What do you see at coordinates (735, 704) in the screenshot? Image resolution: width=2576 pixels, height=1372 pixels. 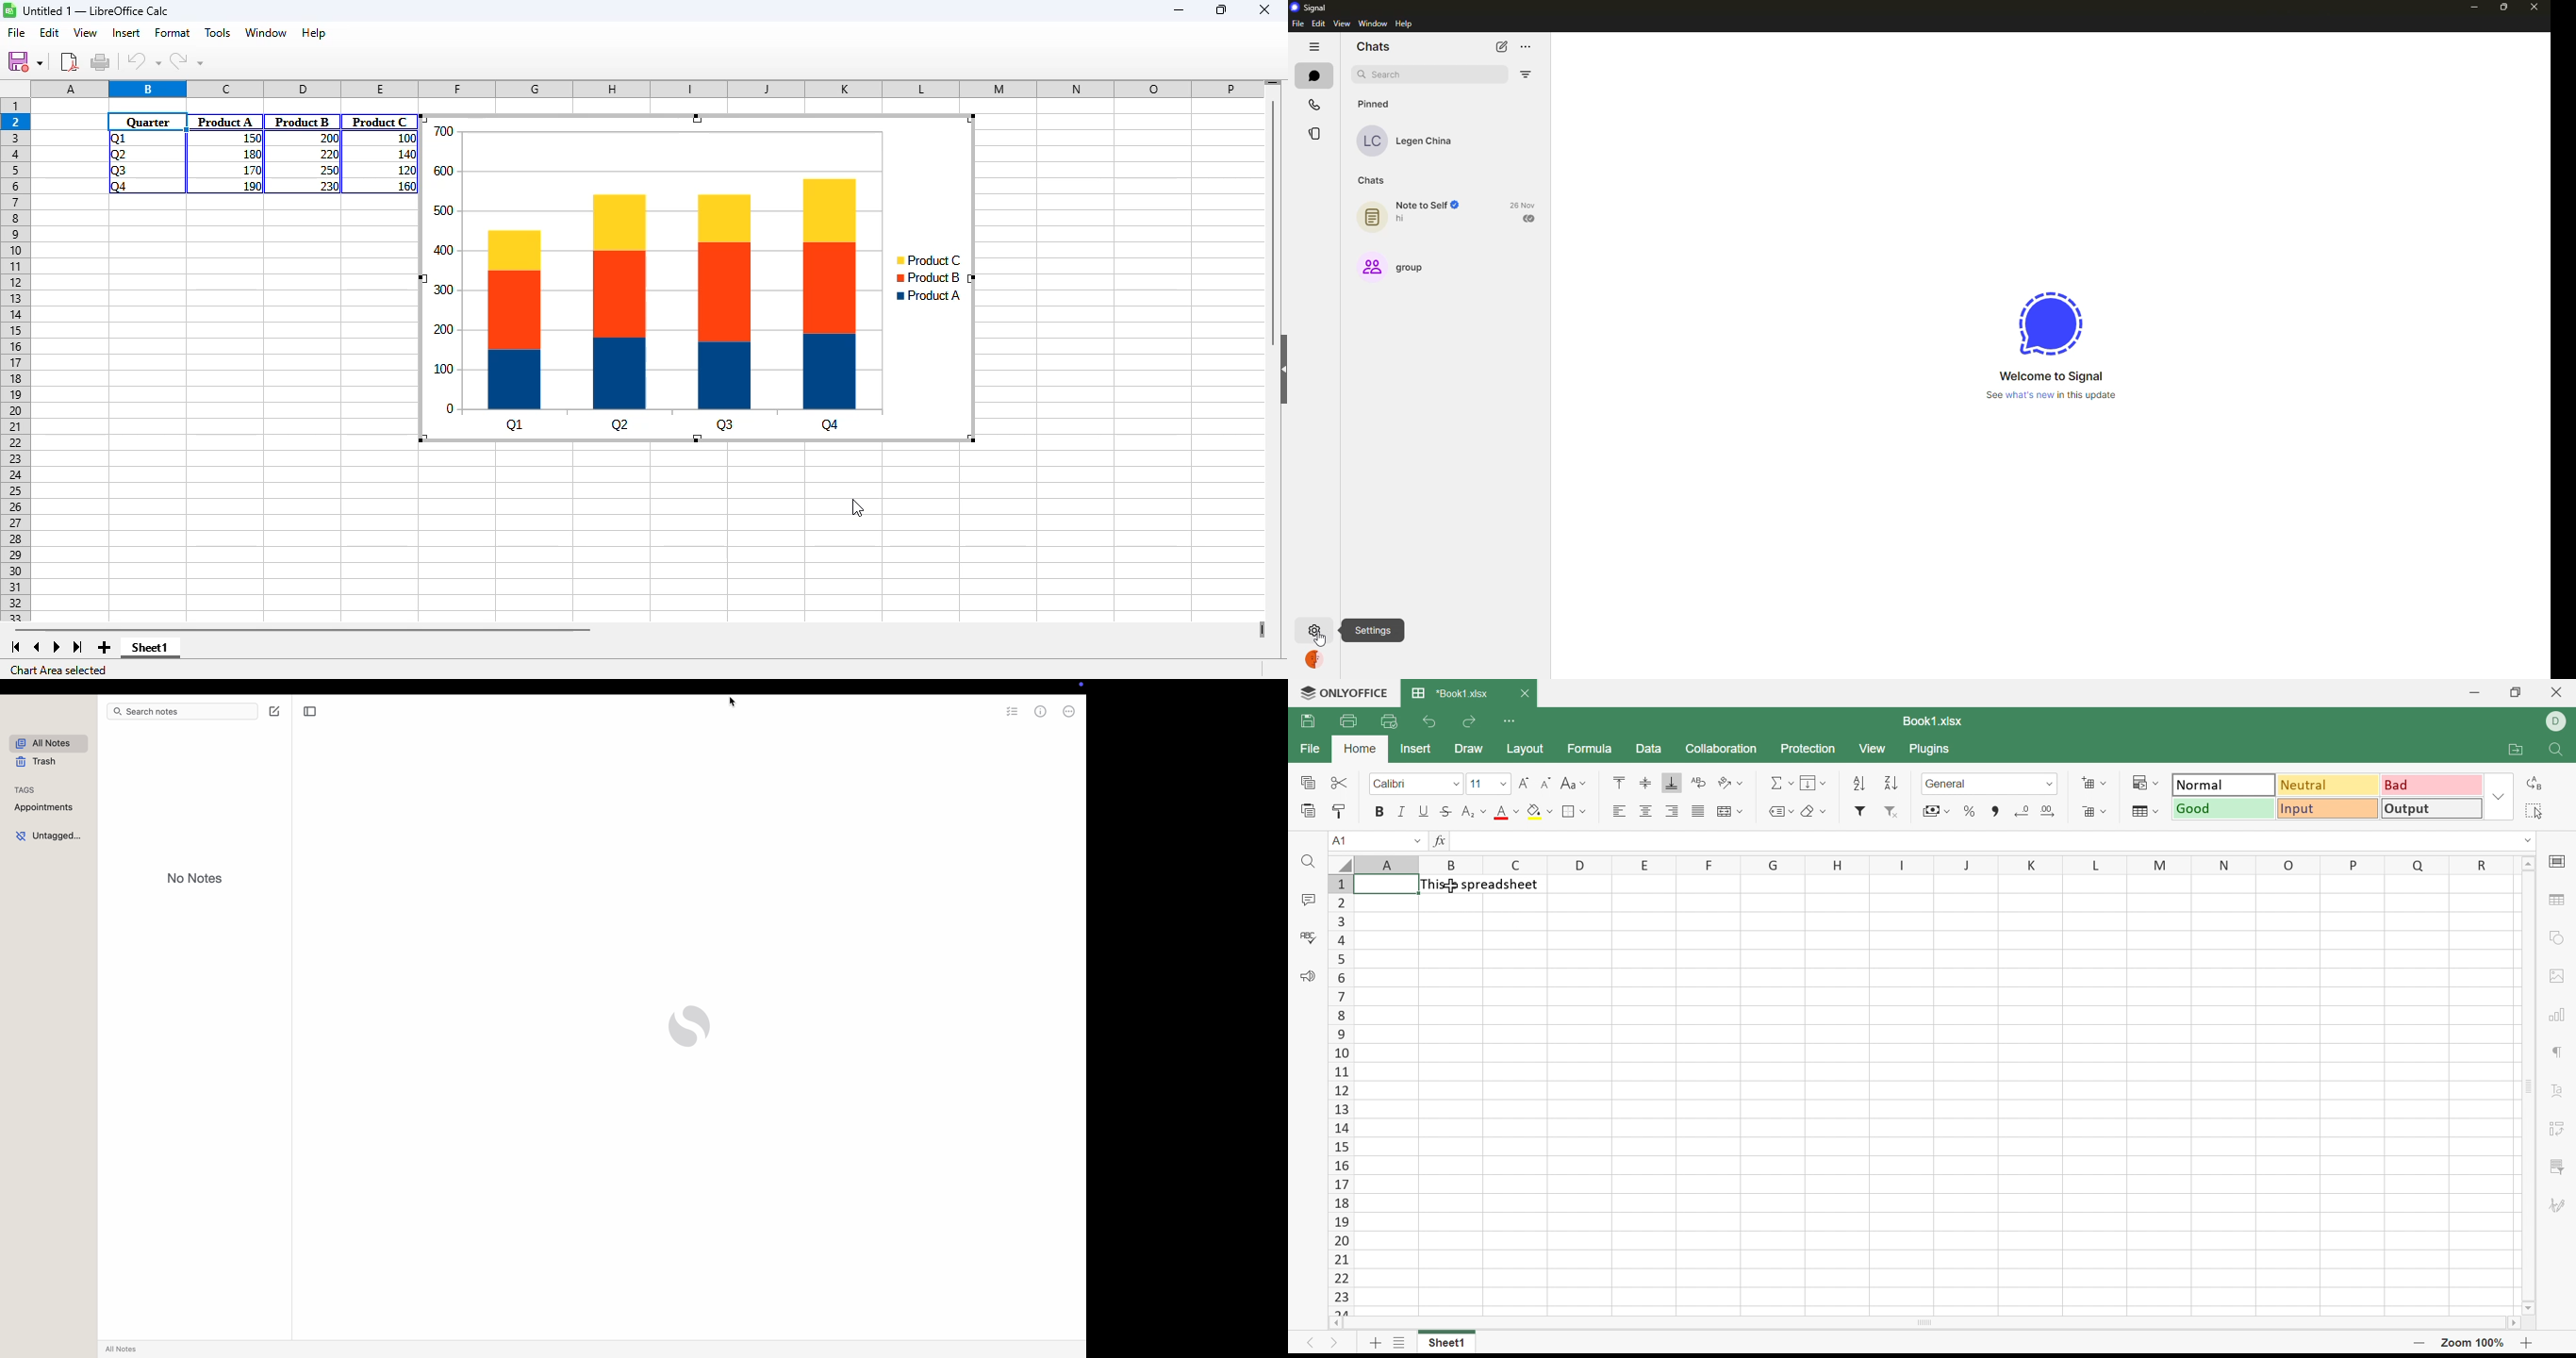 I see `cursor` at bounding box center [735, 704].